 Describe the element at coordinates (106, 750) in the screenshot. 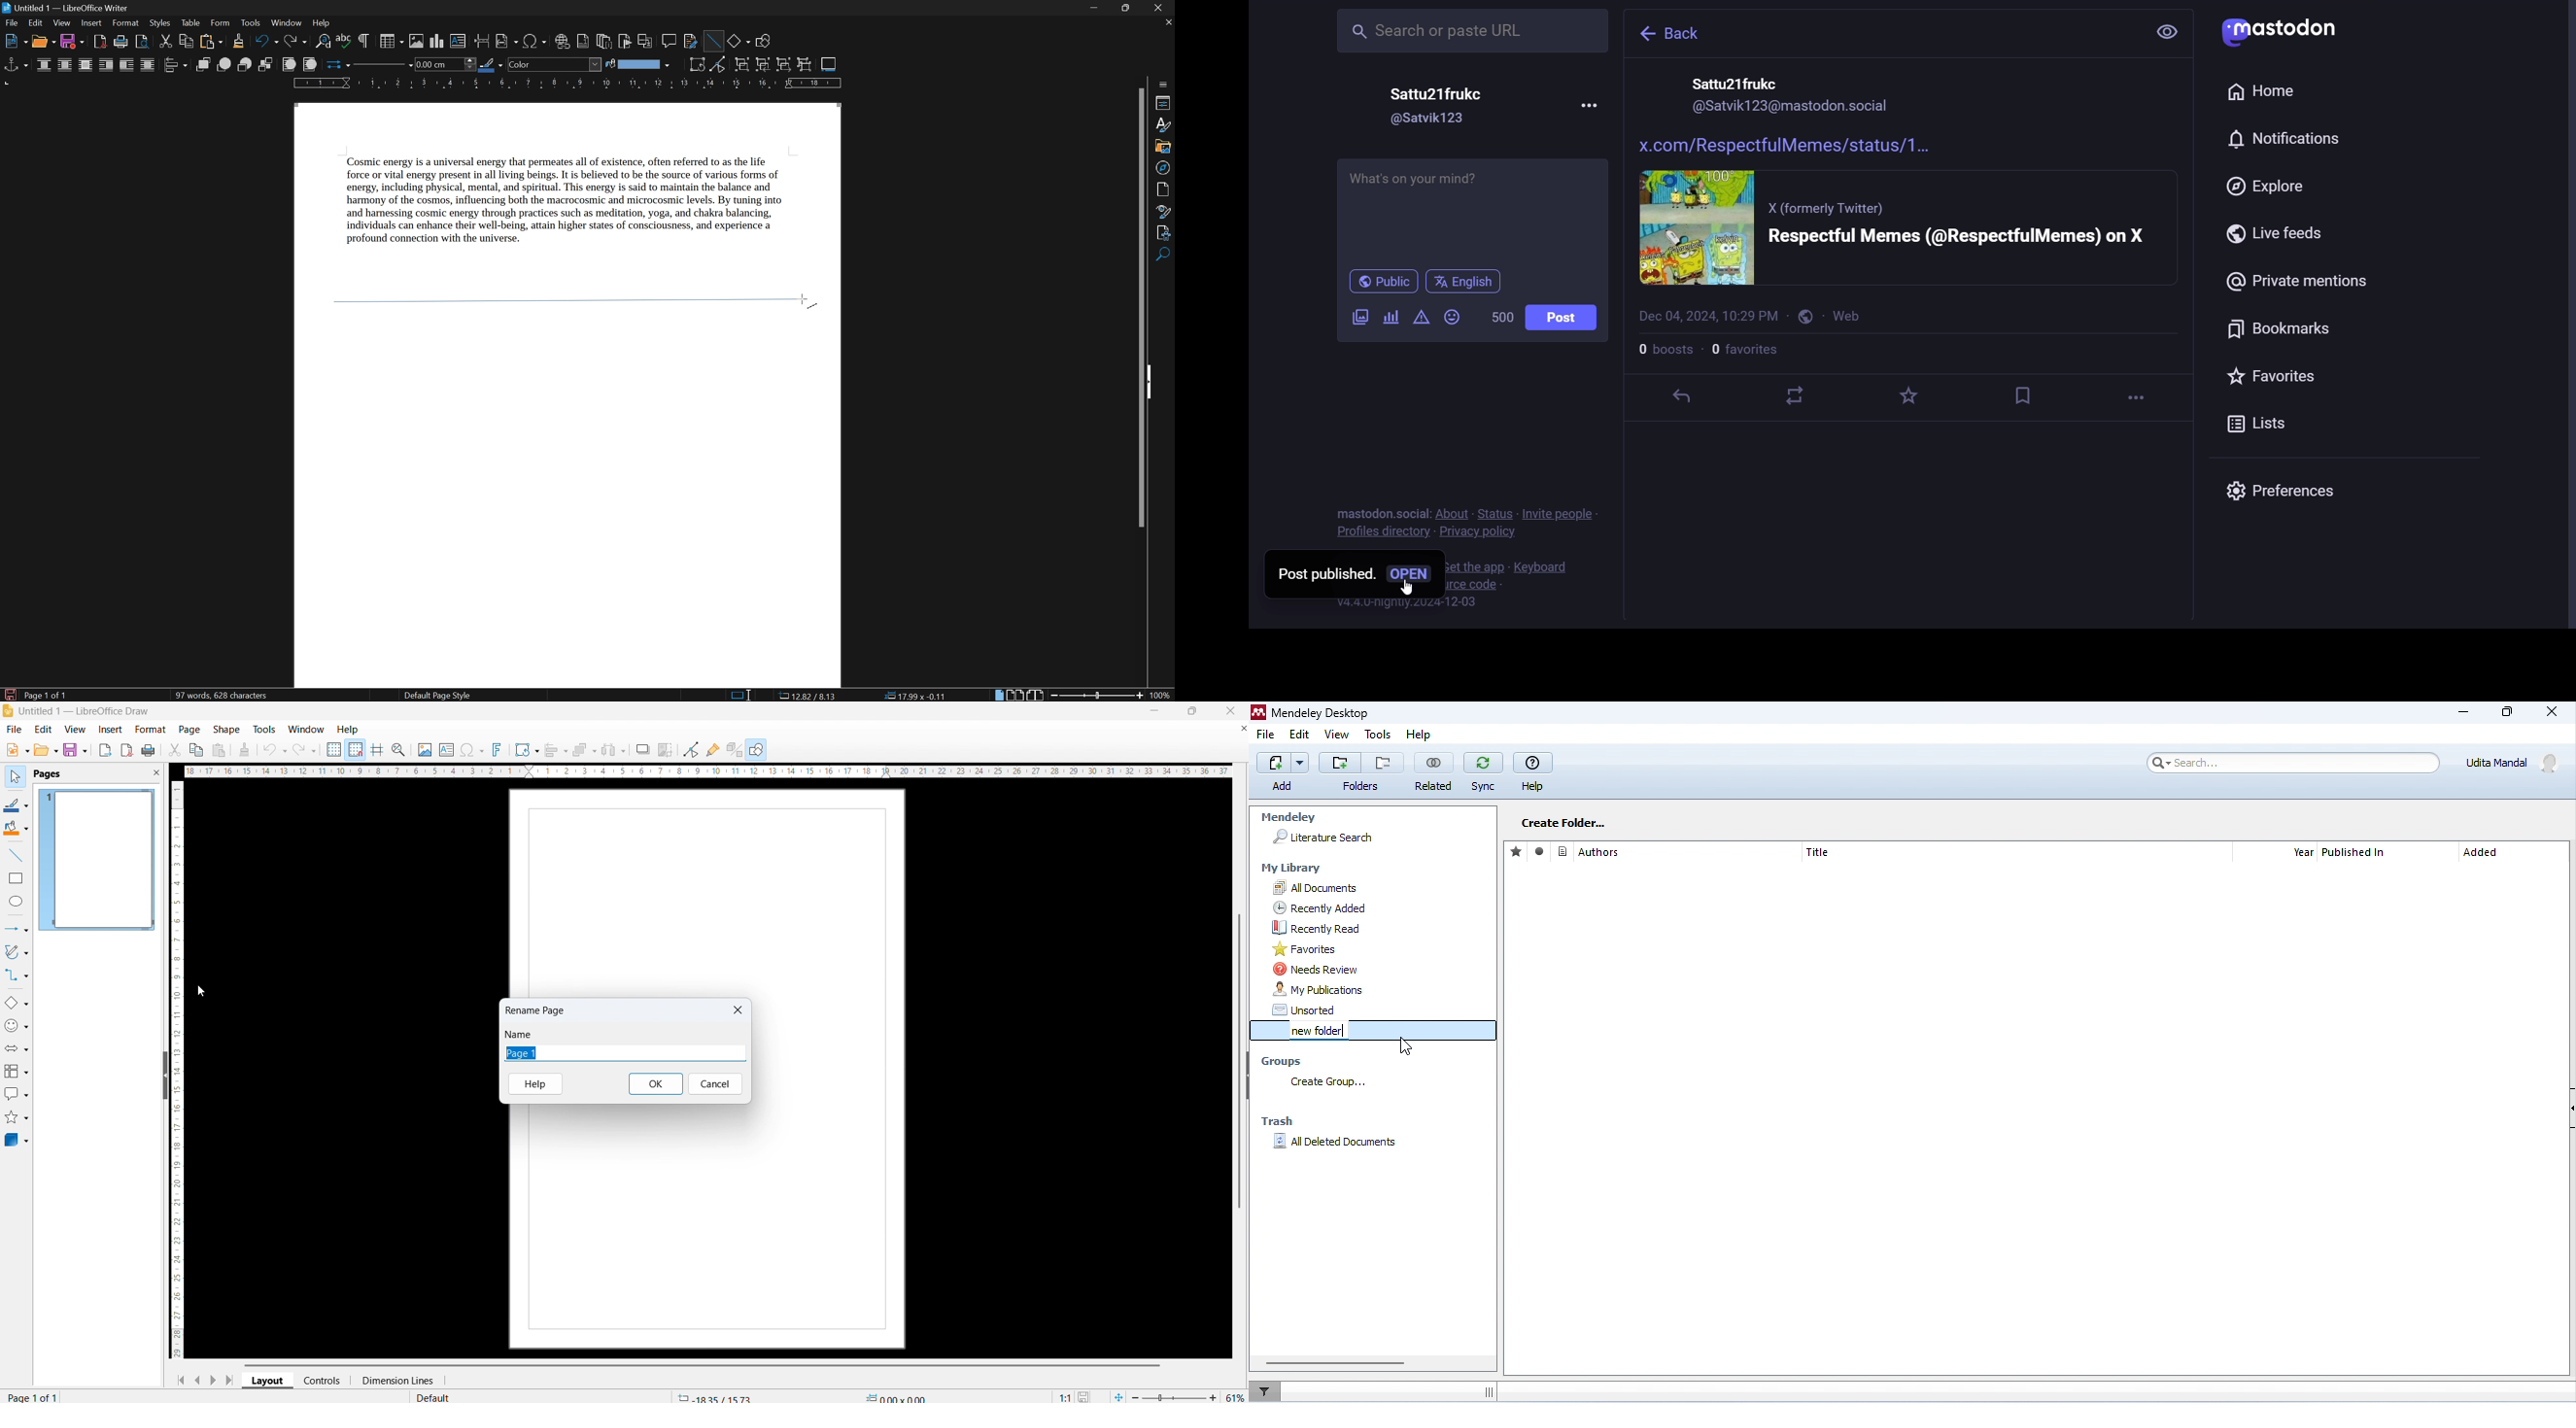

I see `export` at that location.